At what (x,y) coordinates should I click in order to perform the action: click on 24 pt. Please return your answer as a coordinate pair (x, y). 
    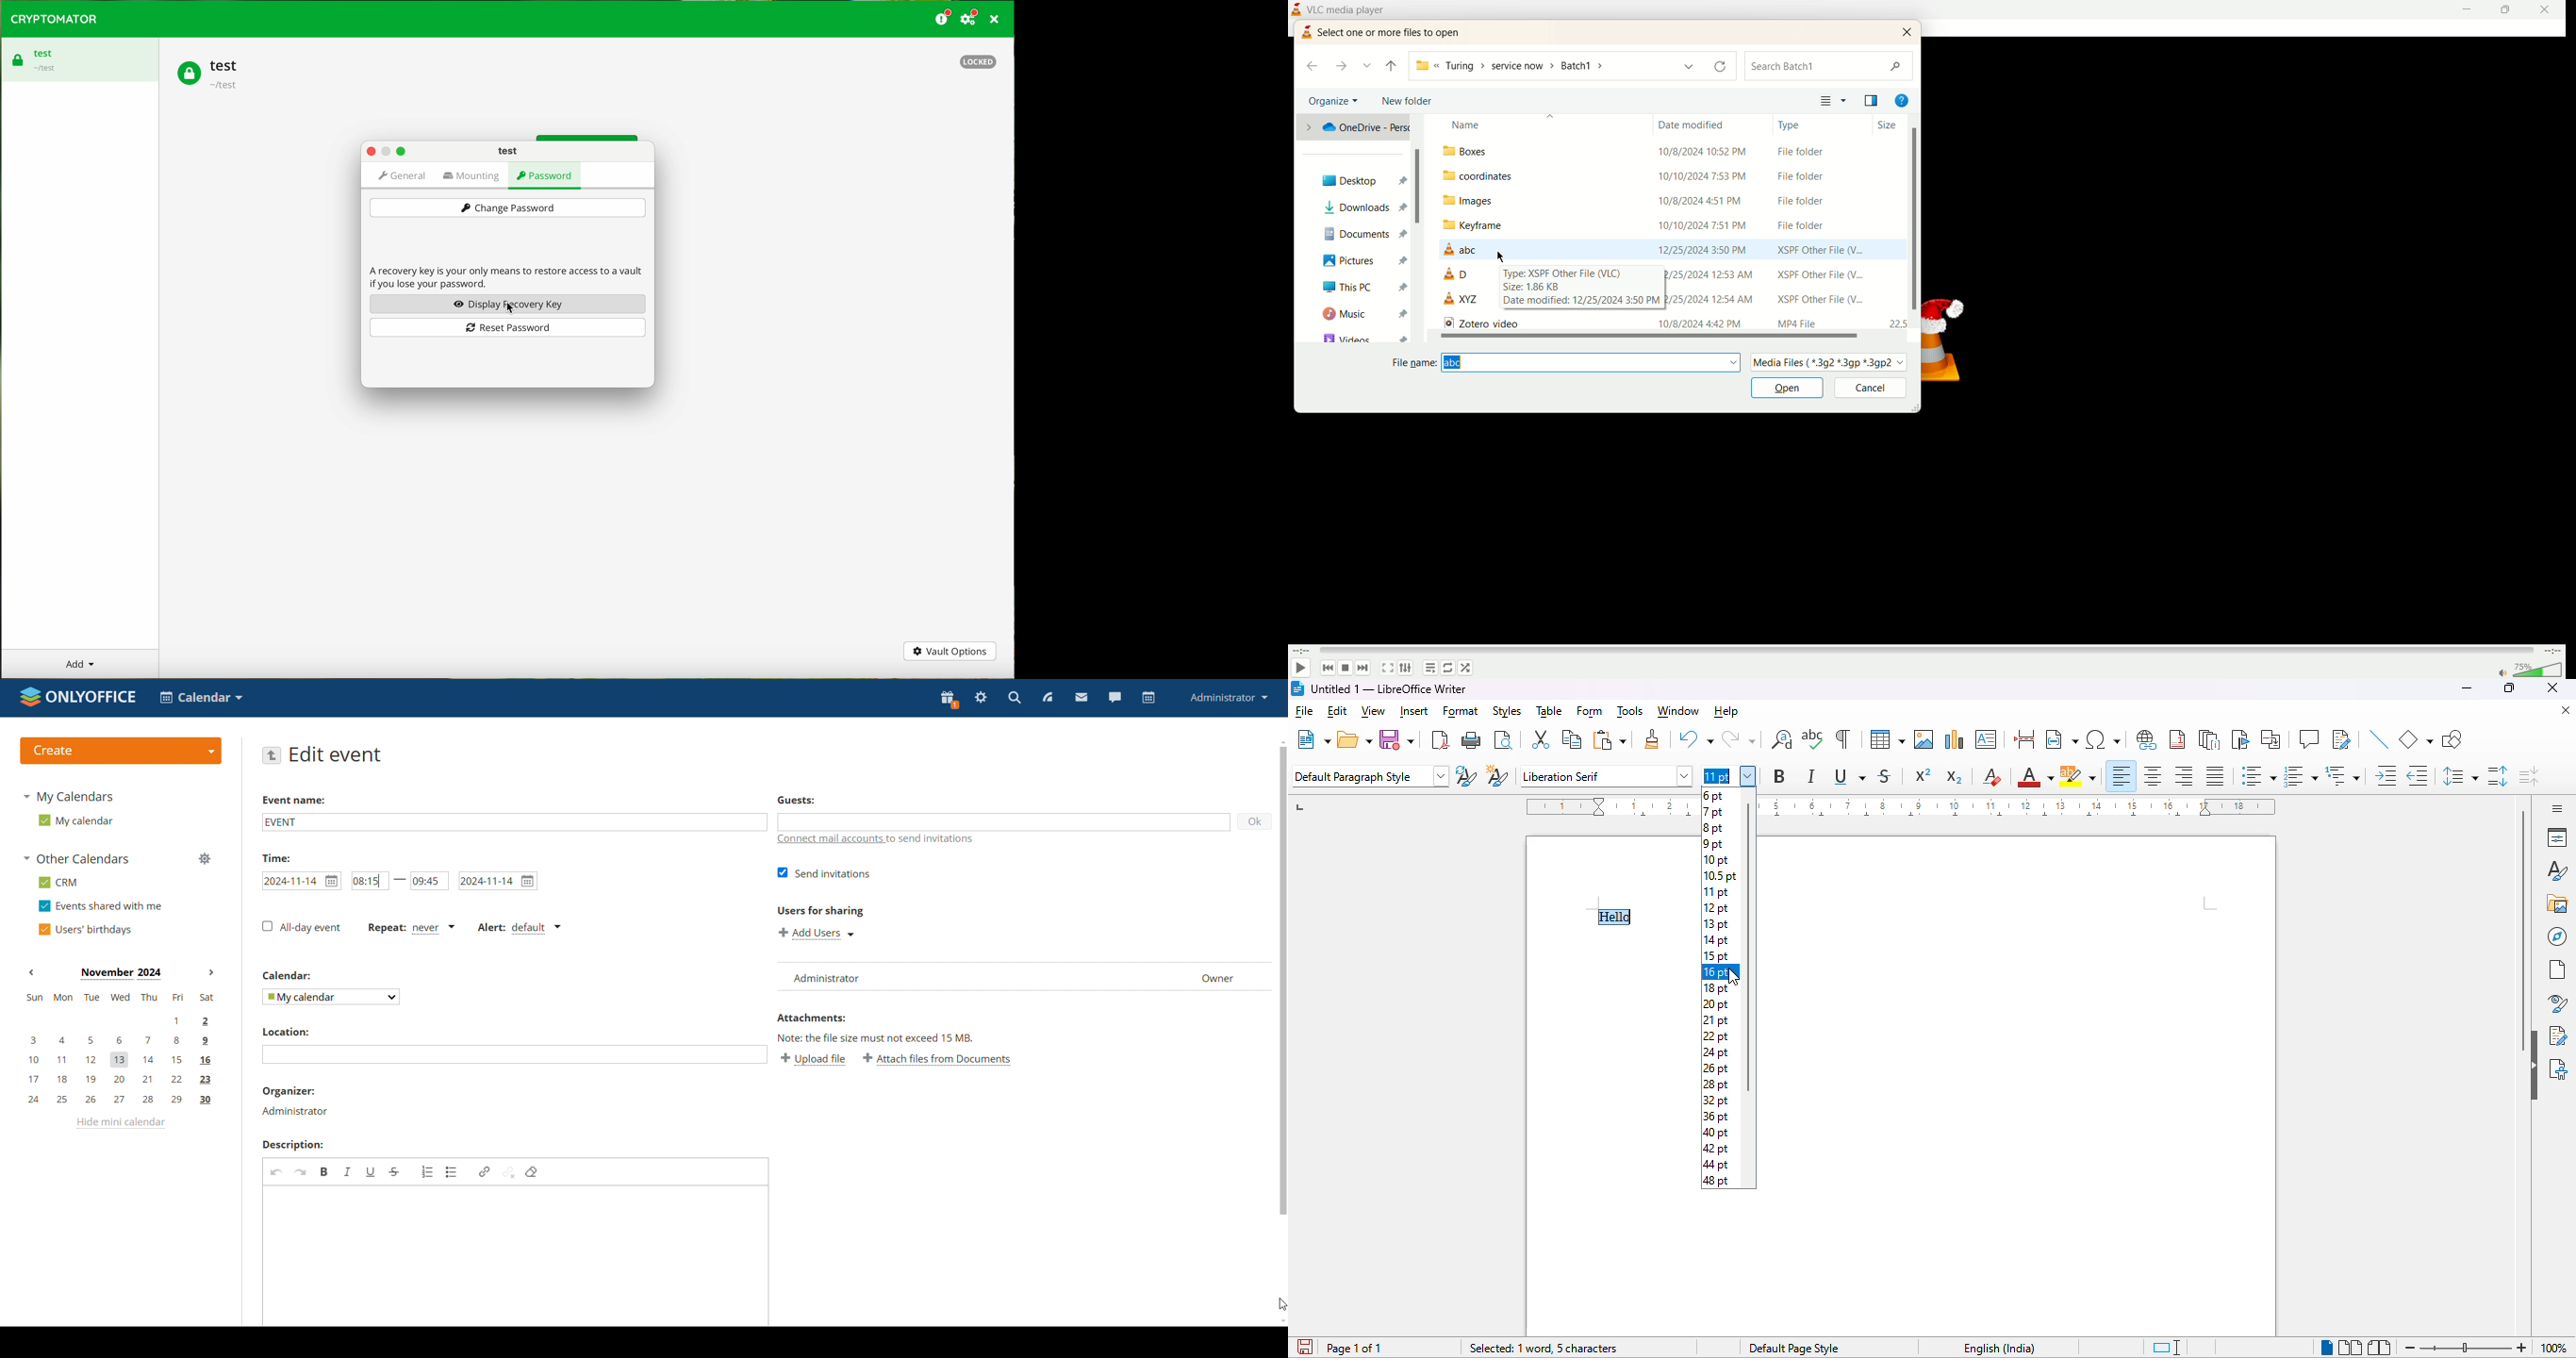
    Looking at the image, I should click on (1716, 1053).